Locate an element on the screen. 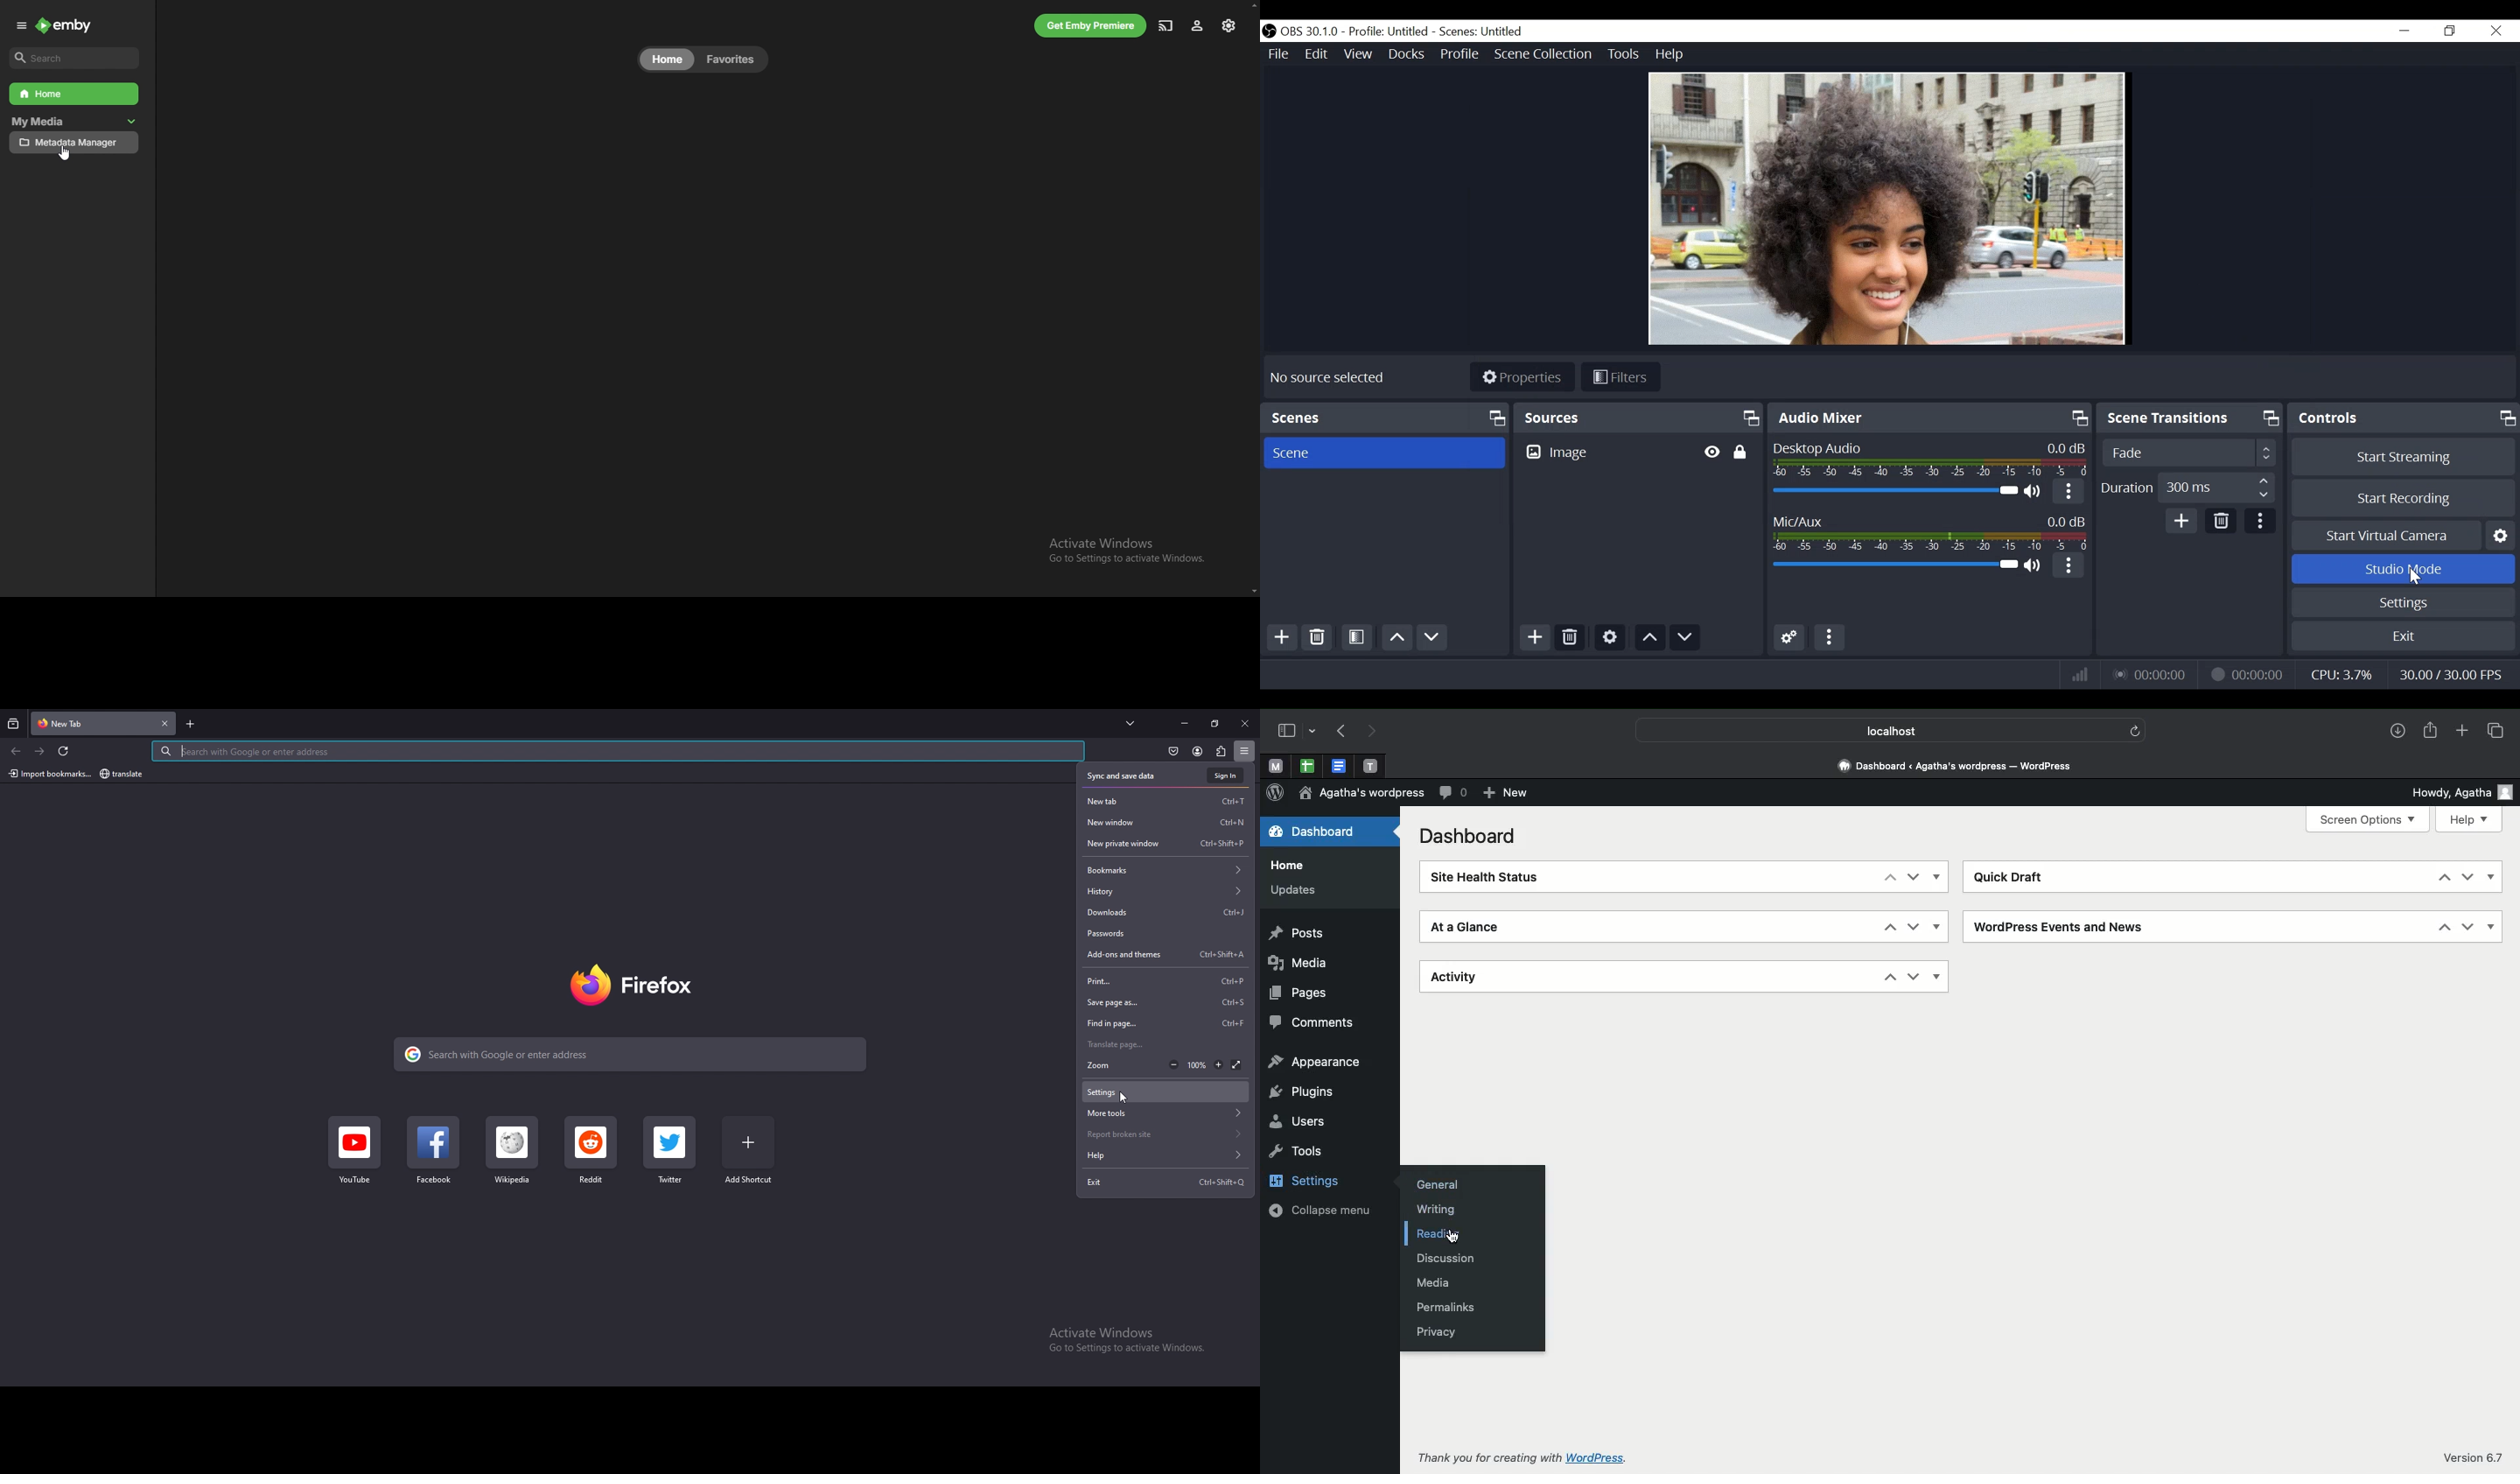  close is located at coordinates (1244, 724).